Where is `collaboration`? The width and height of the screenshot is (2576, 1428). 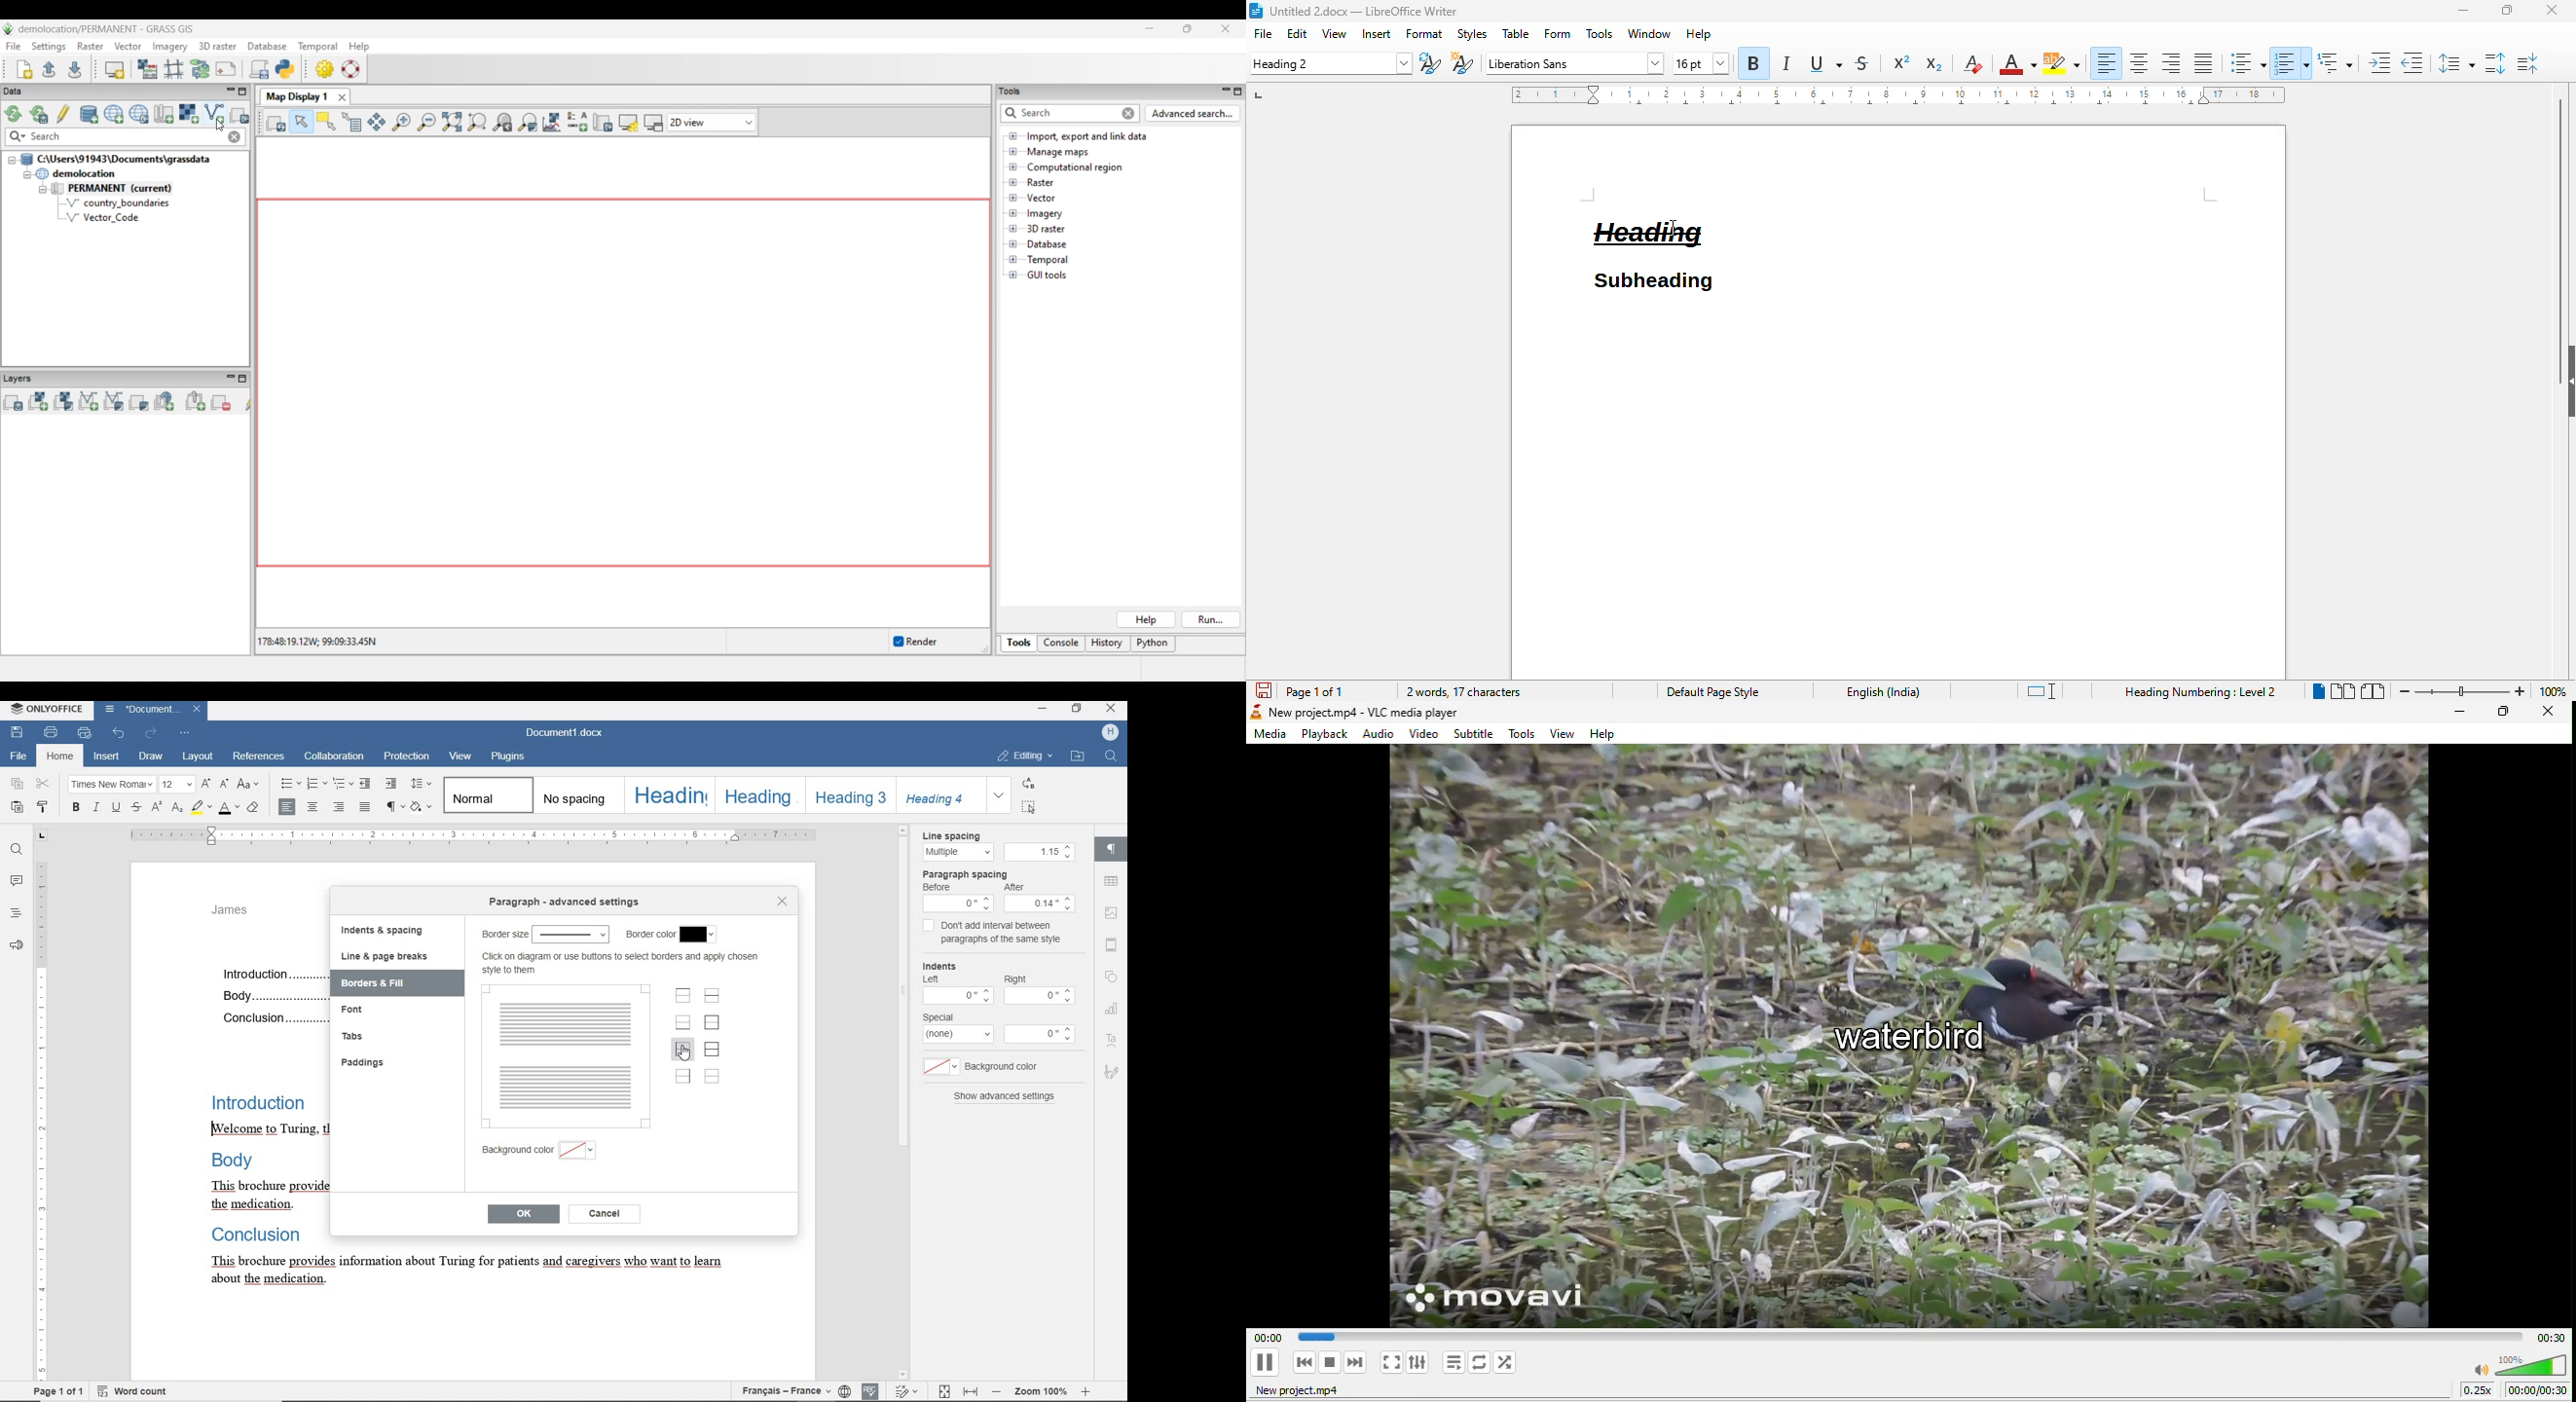
collaboration is located at coordinates (333, 756).